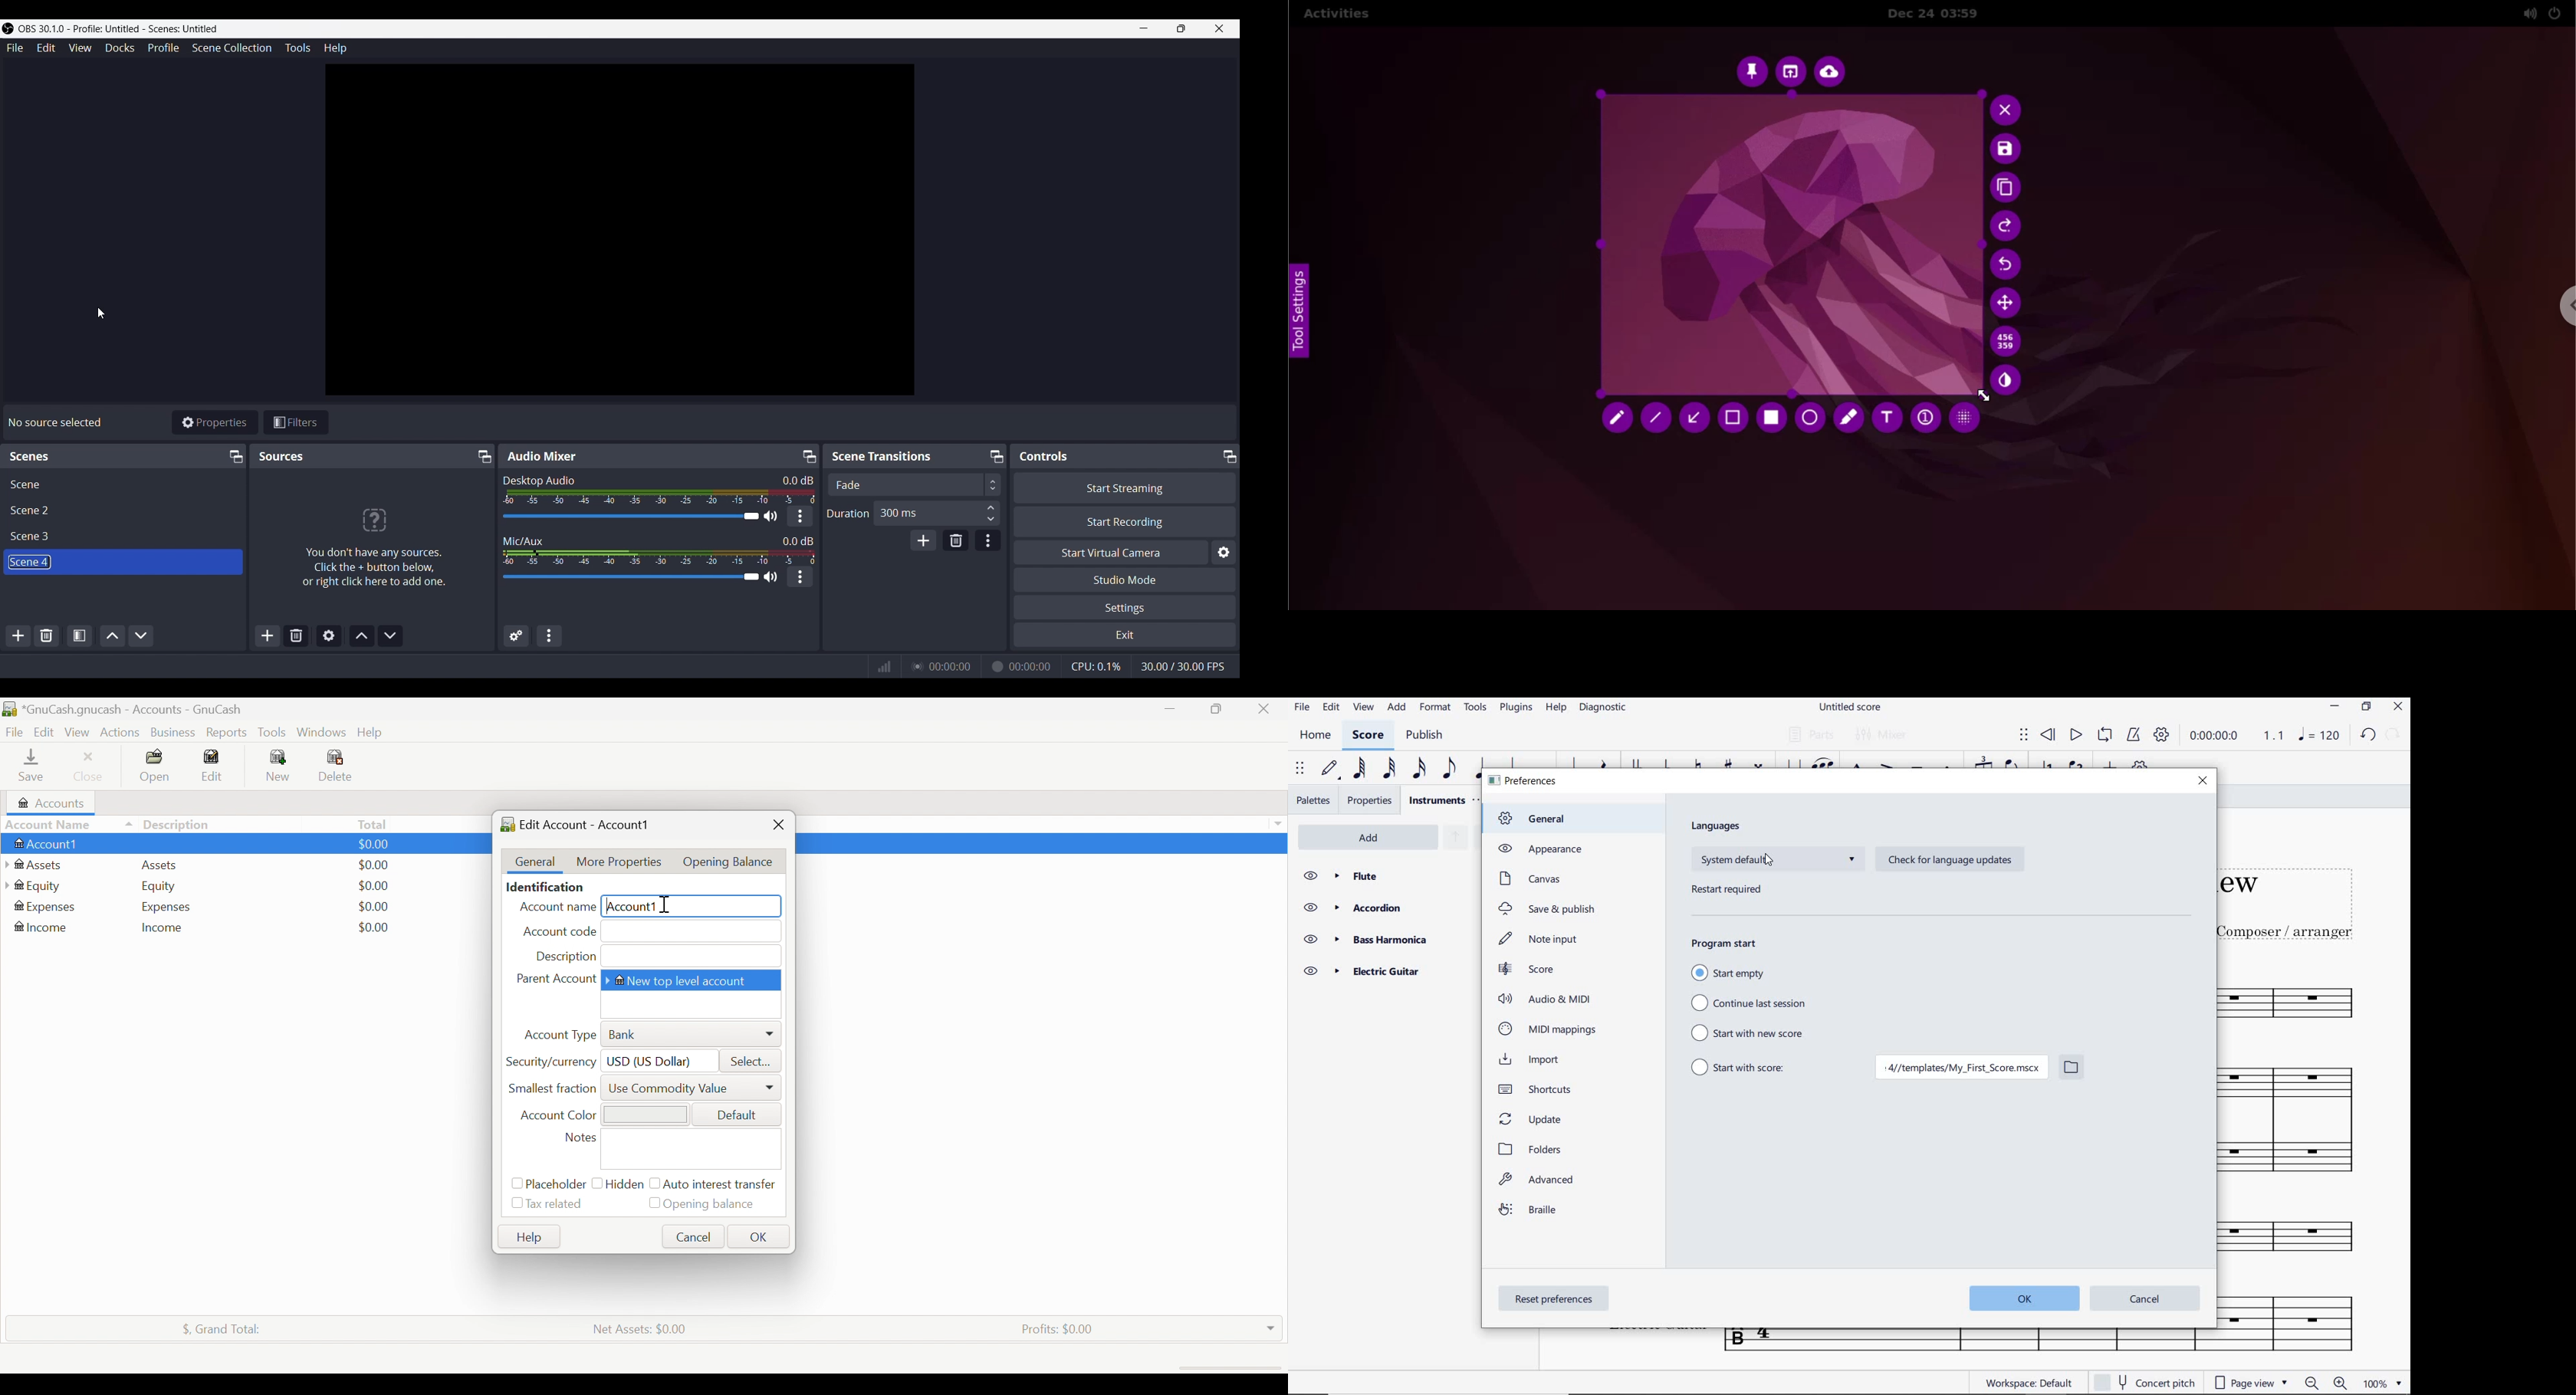 The width and height of the screenshot is (2576, 1400). What do you see at coordinates (1658, 418) in the screenshot?
I see `line` at bounding box center [1658, 418].